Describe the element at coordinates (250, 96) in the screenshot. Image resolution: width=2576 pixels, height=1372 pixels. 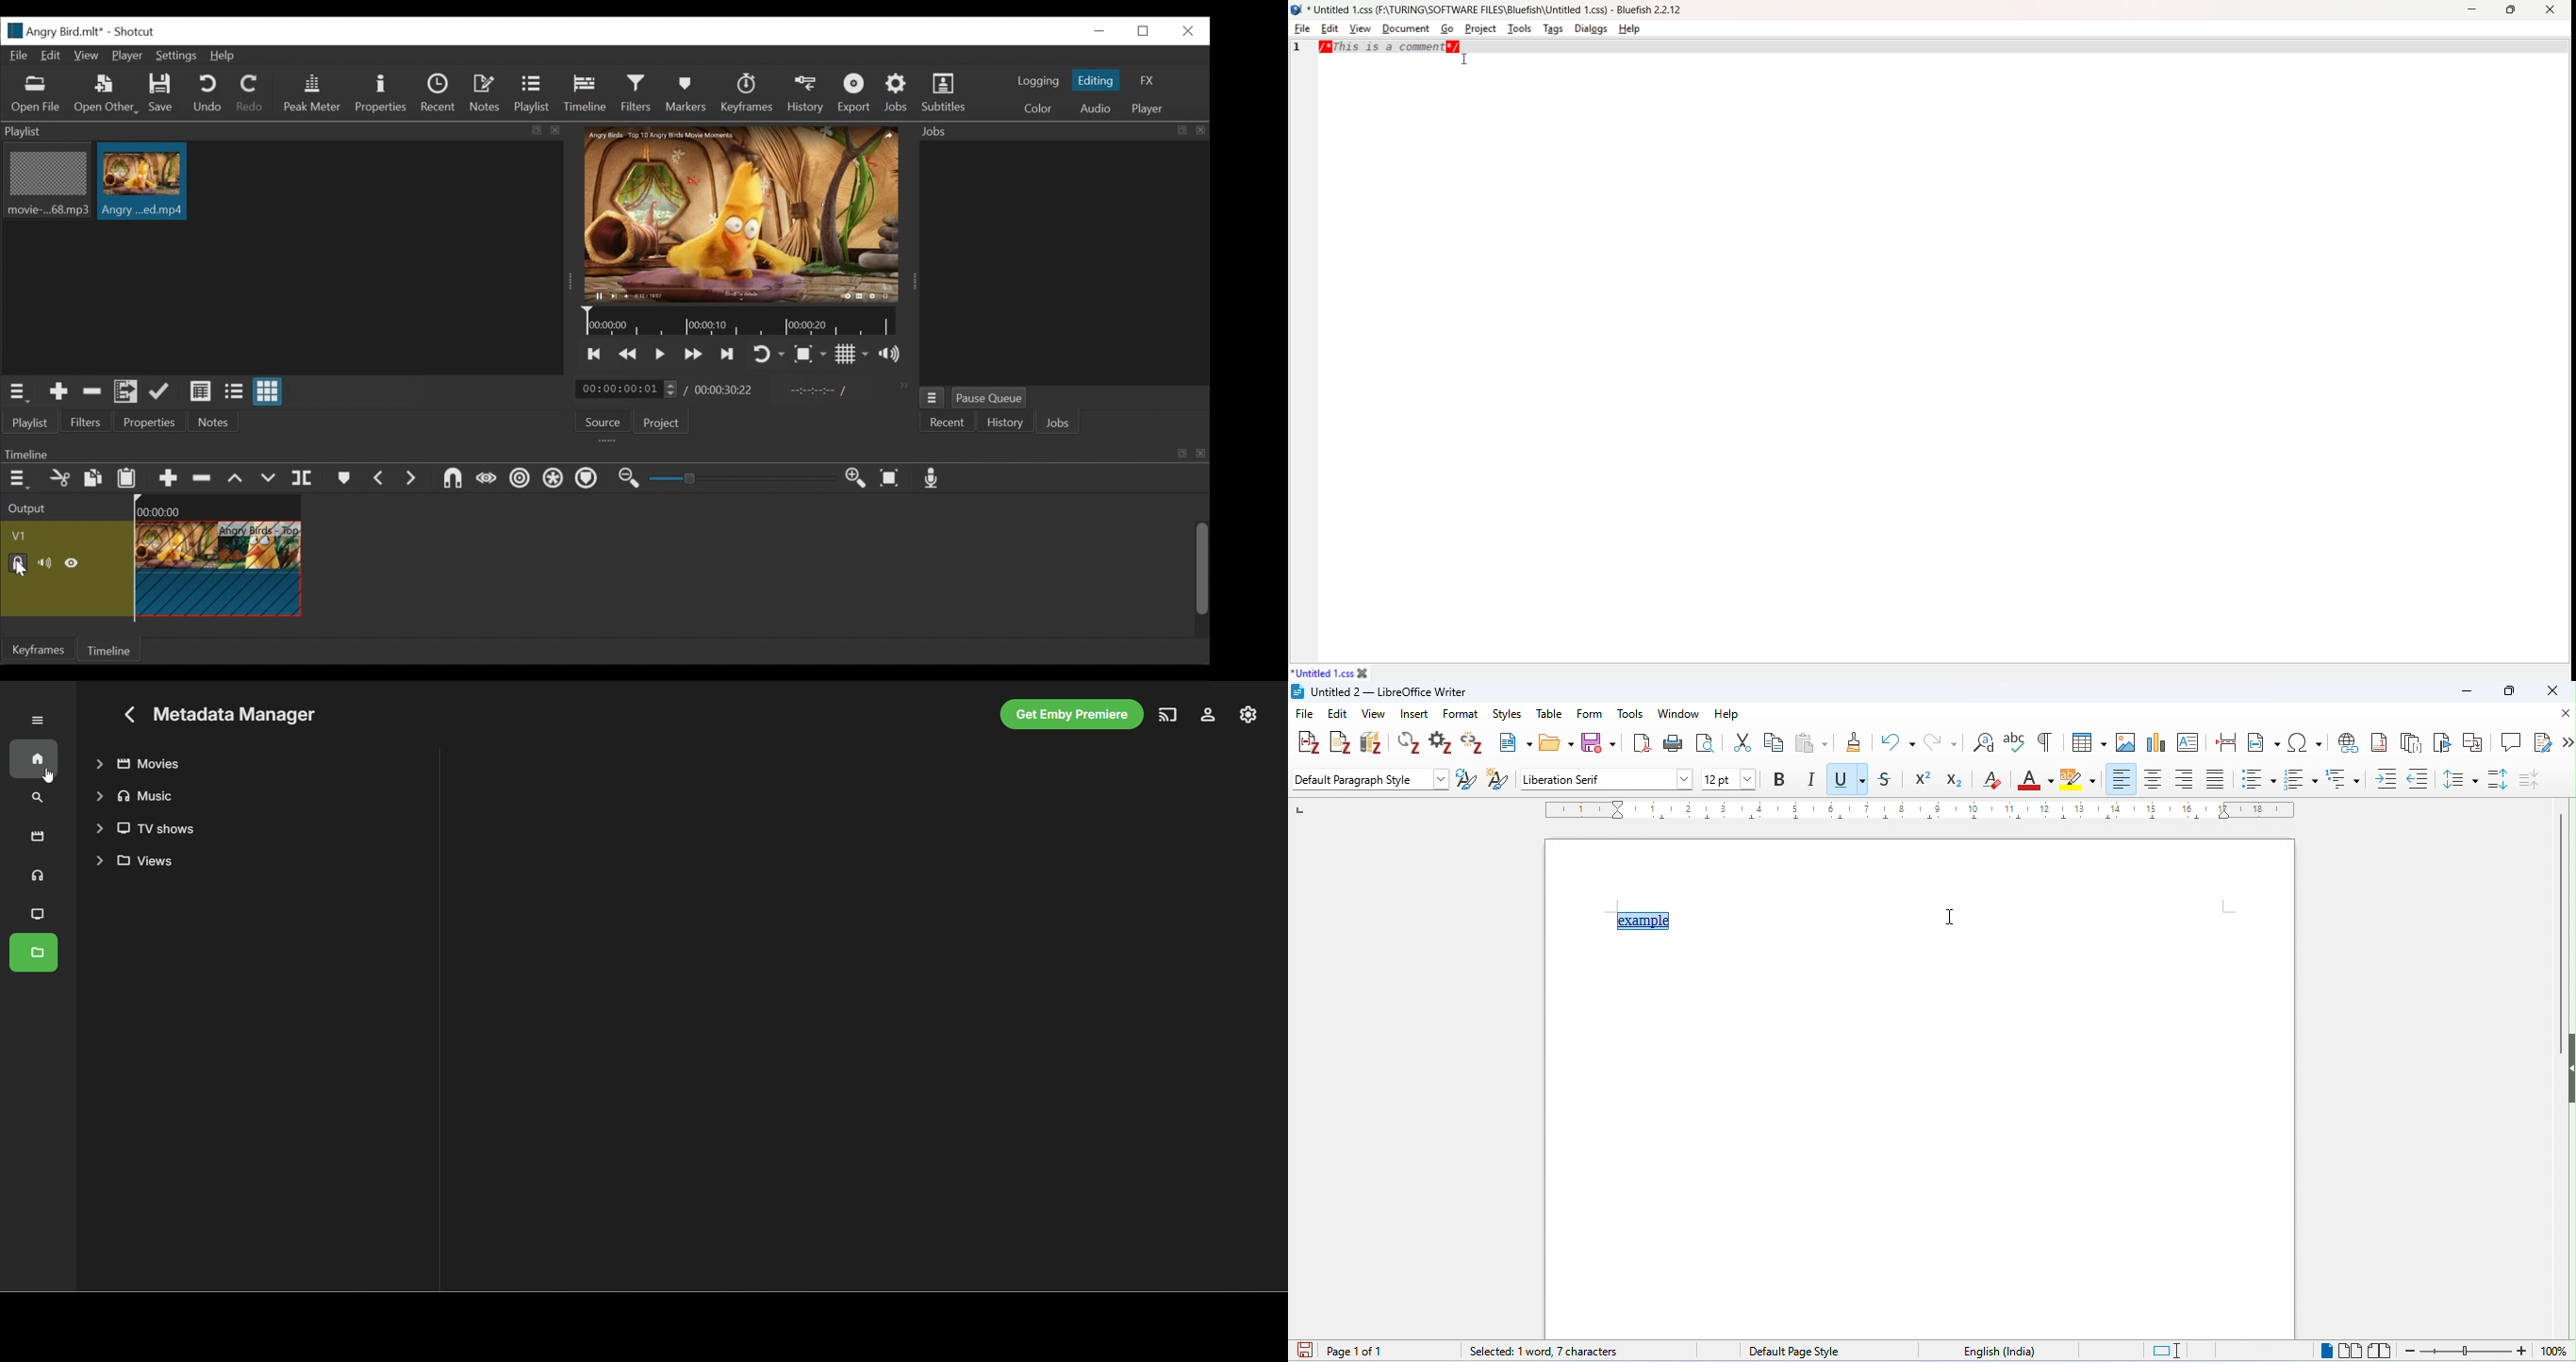
I see `Redo` at that location.